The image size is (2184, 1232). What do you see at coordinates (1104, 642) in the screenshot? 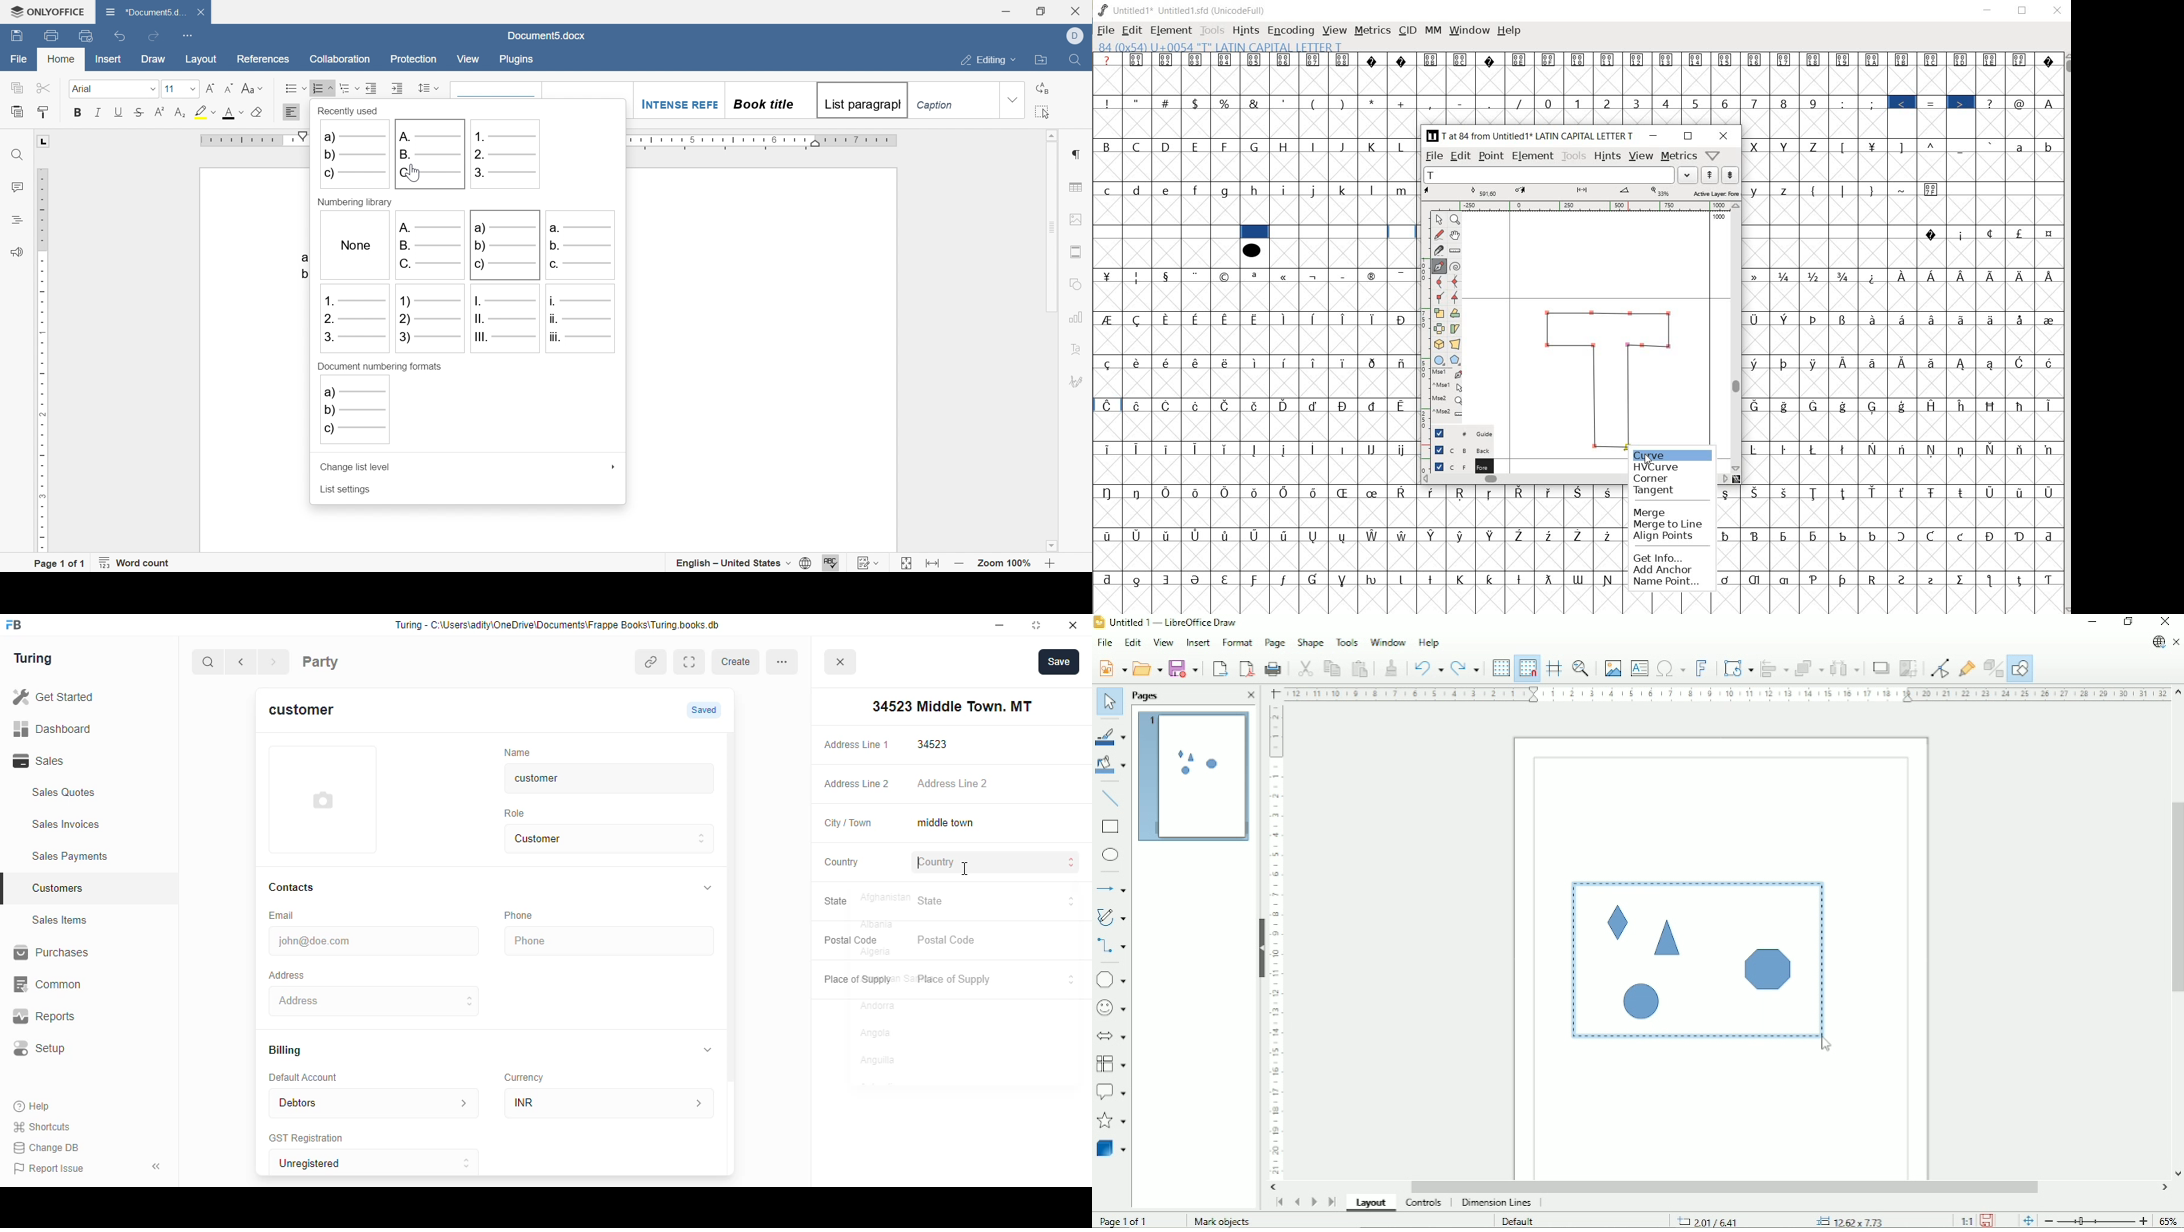
I see `File` at bounding box center [1104, 642].